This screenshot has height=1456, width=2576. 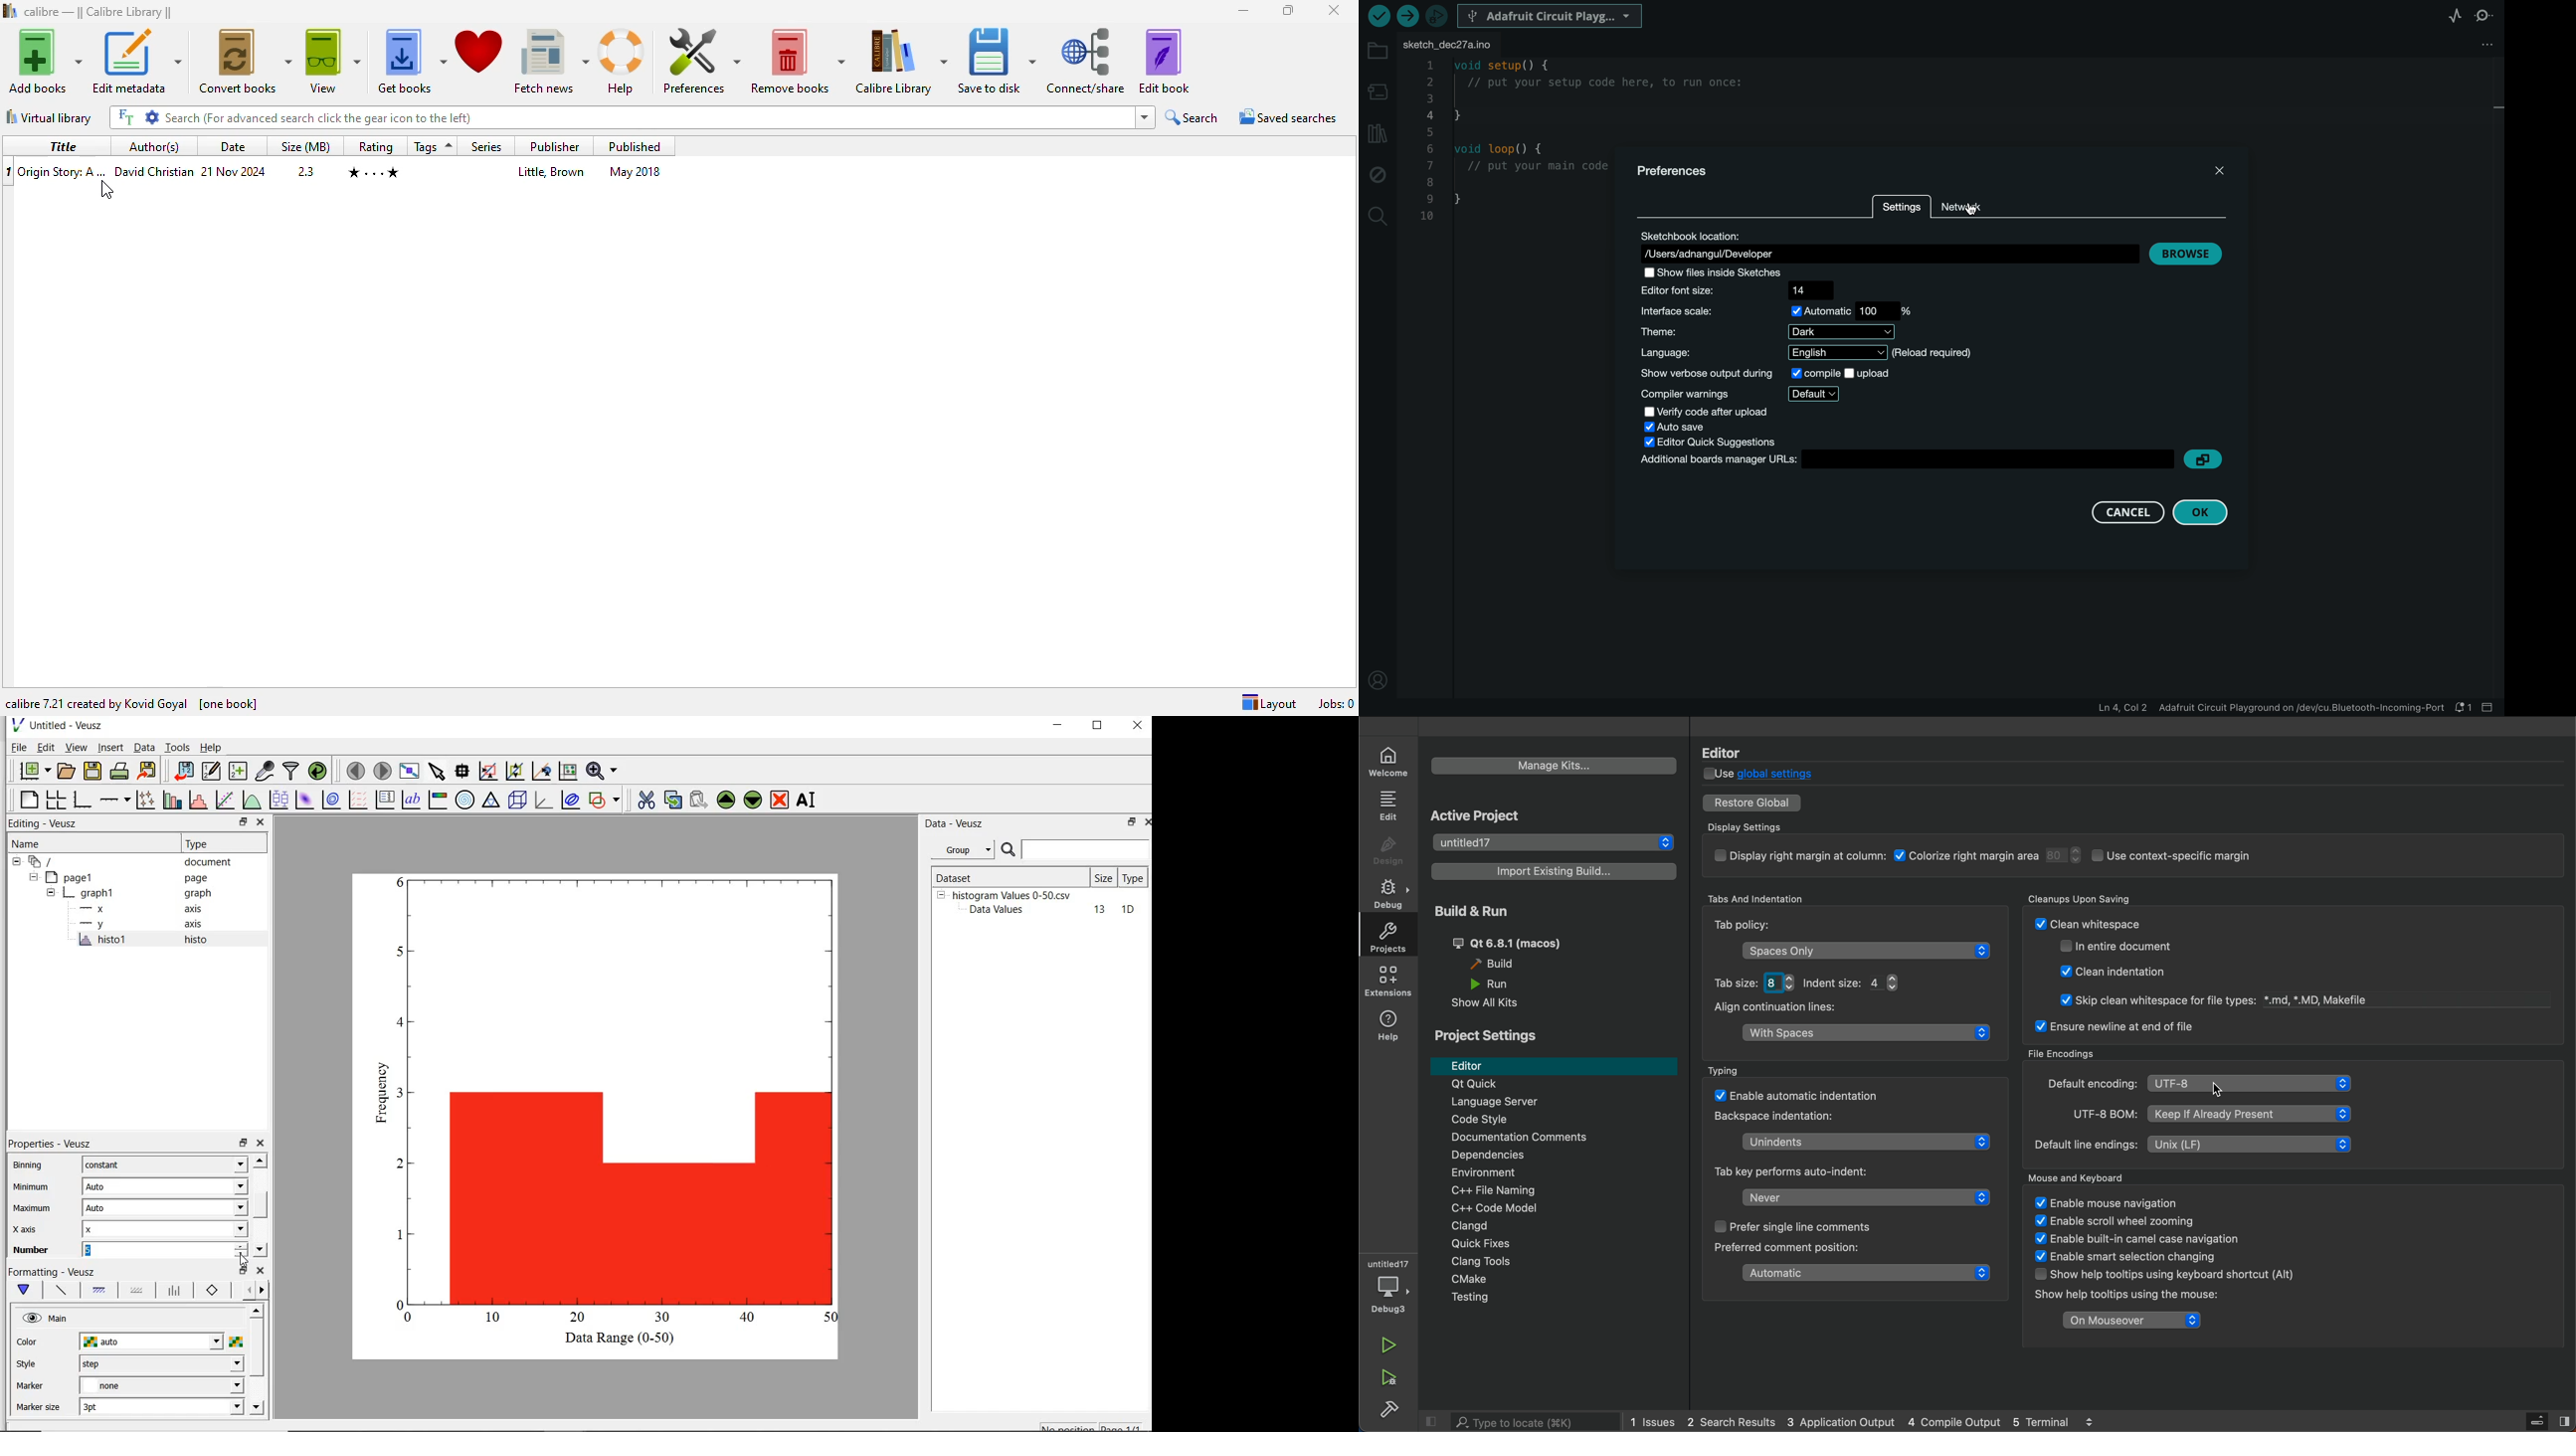 What do you see at coordinates (240, 769) in the screenshot?
I see `create new datasets using ranges, parametrically or as functions of existing datasets` at bounding box center [240, 769].